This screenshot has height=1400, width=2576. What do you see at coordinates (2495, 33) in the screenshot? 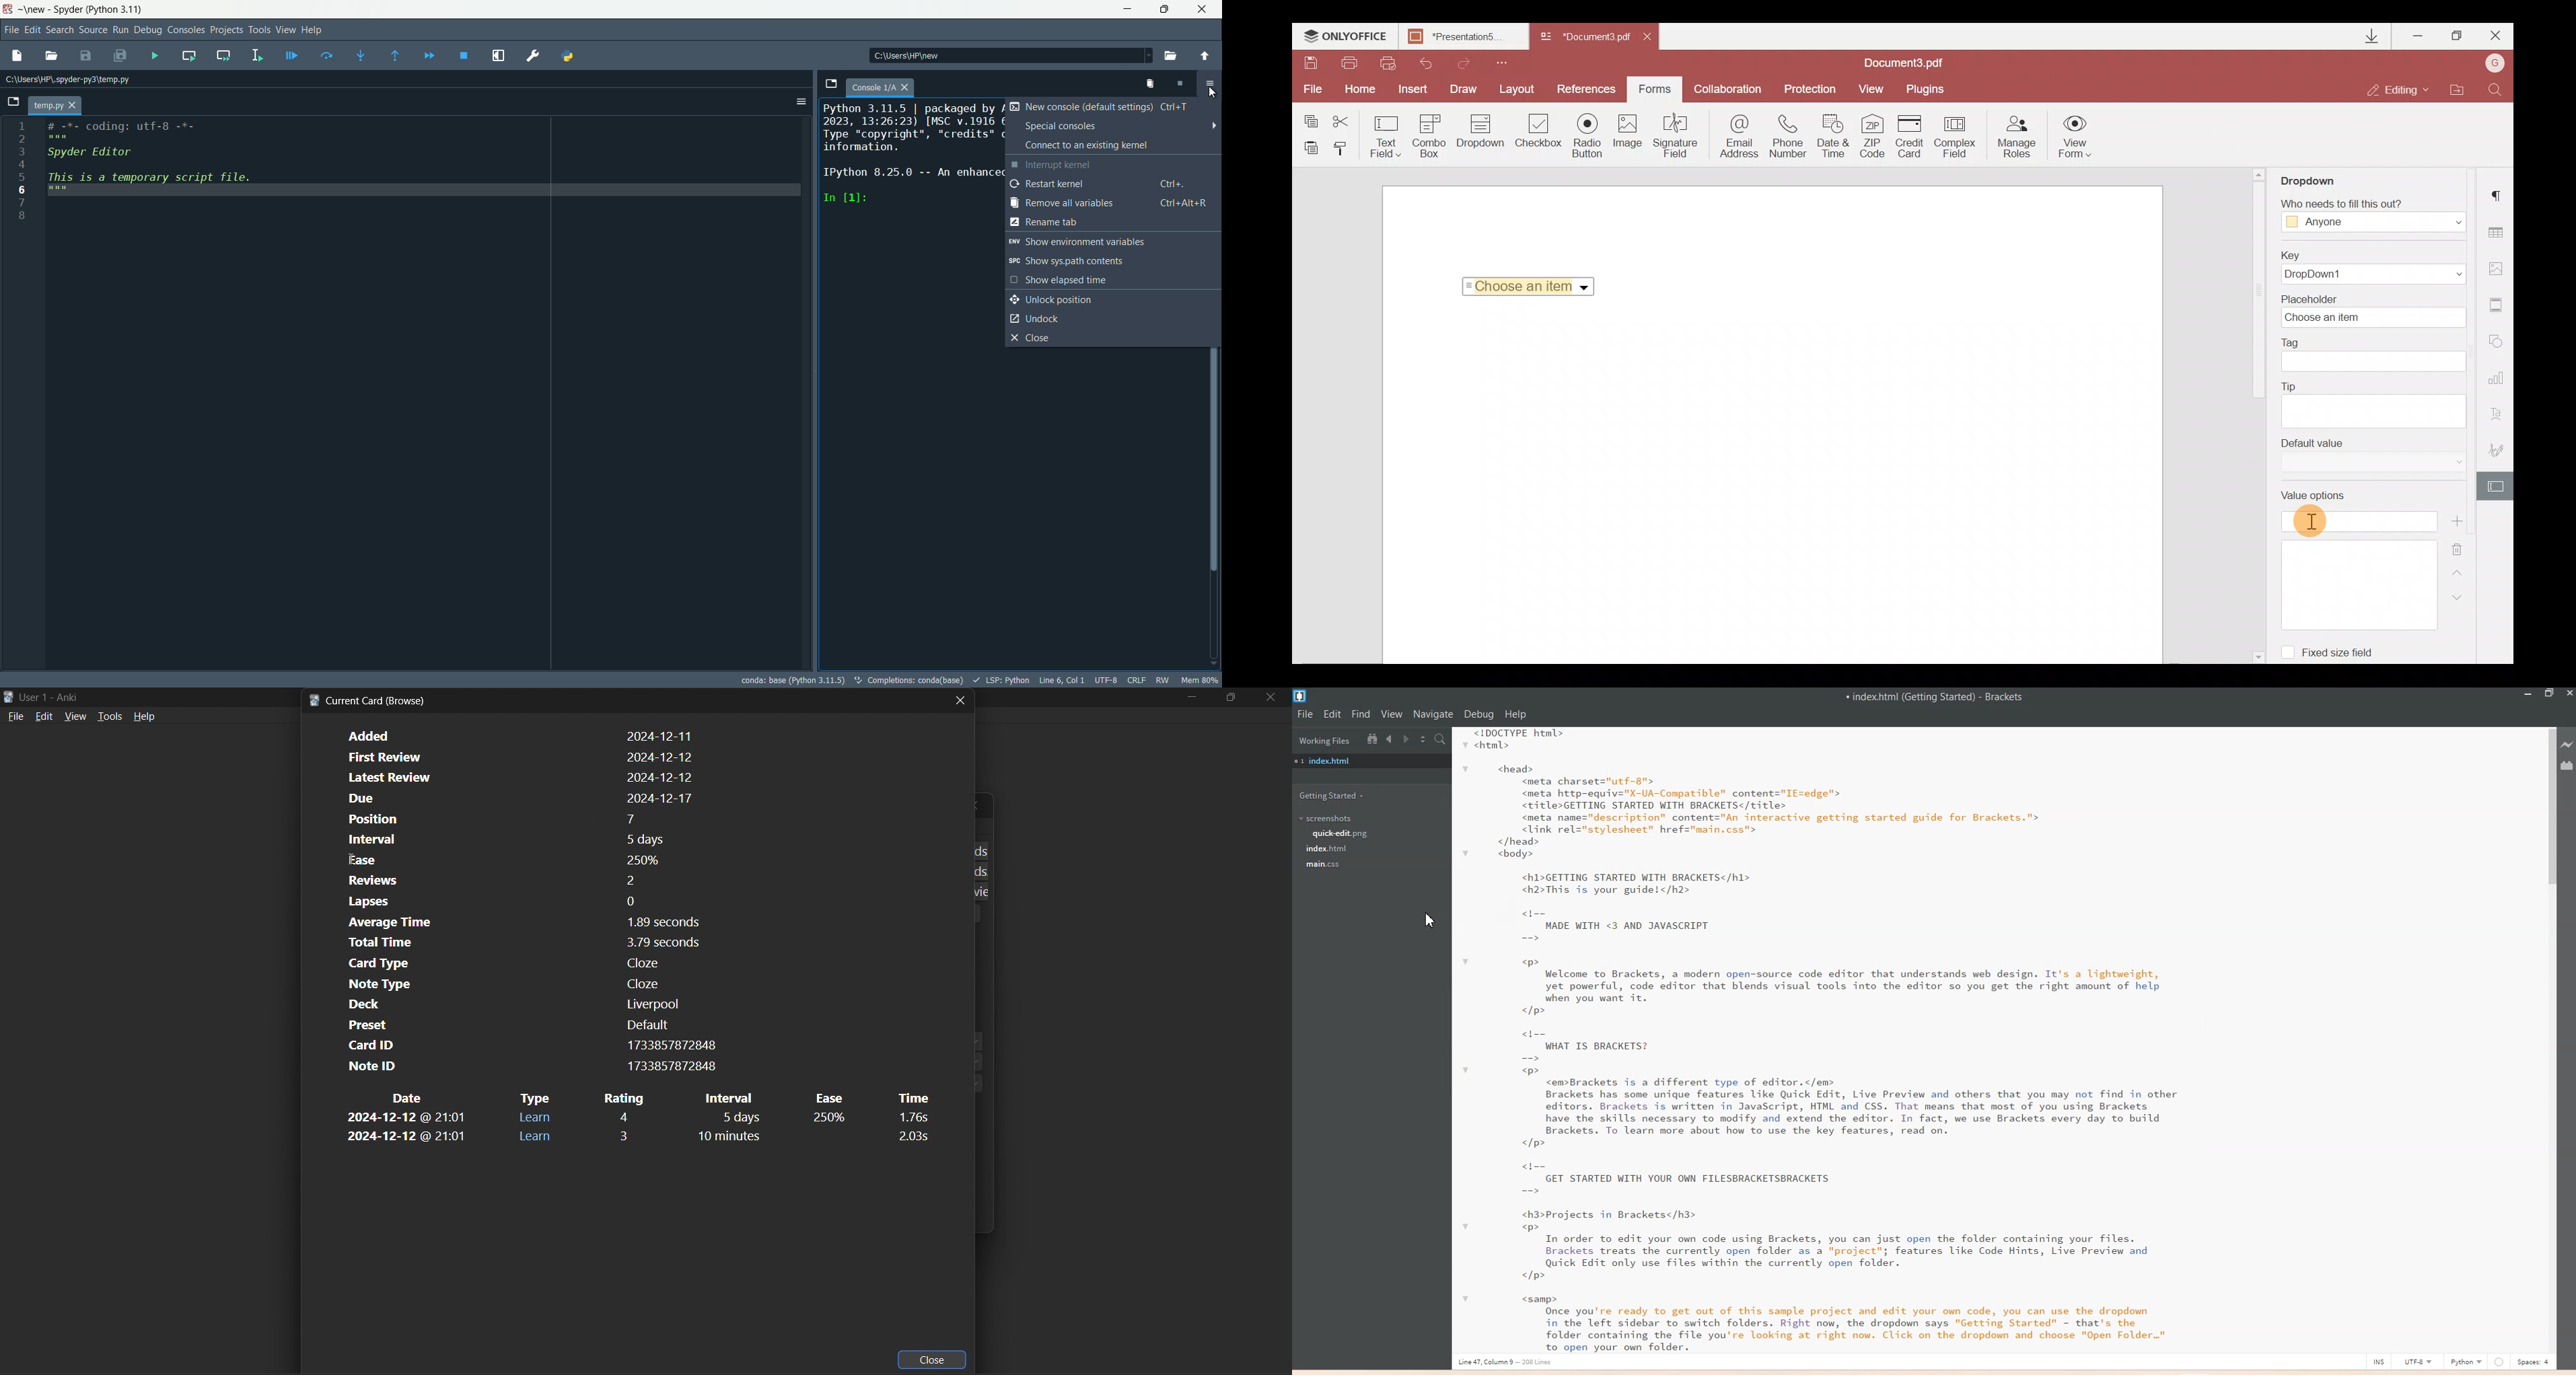
I see `Close` at bounding box center [2495, 33].